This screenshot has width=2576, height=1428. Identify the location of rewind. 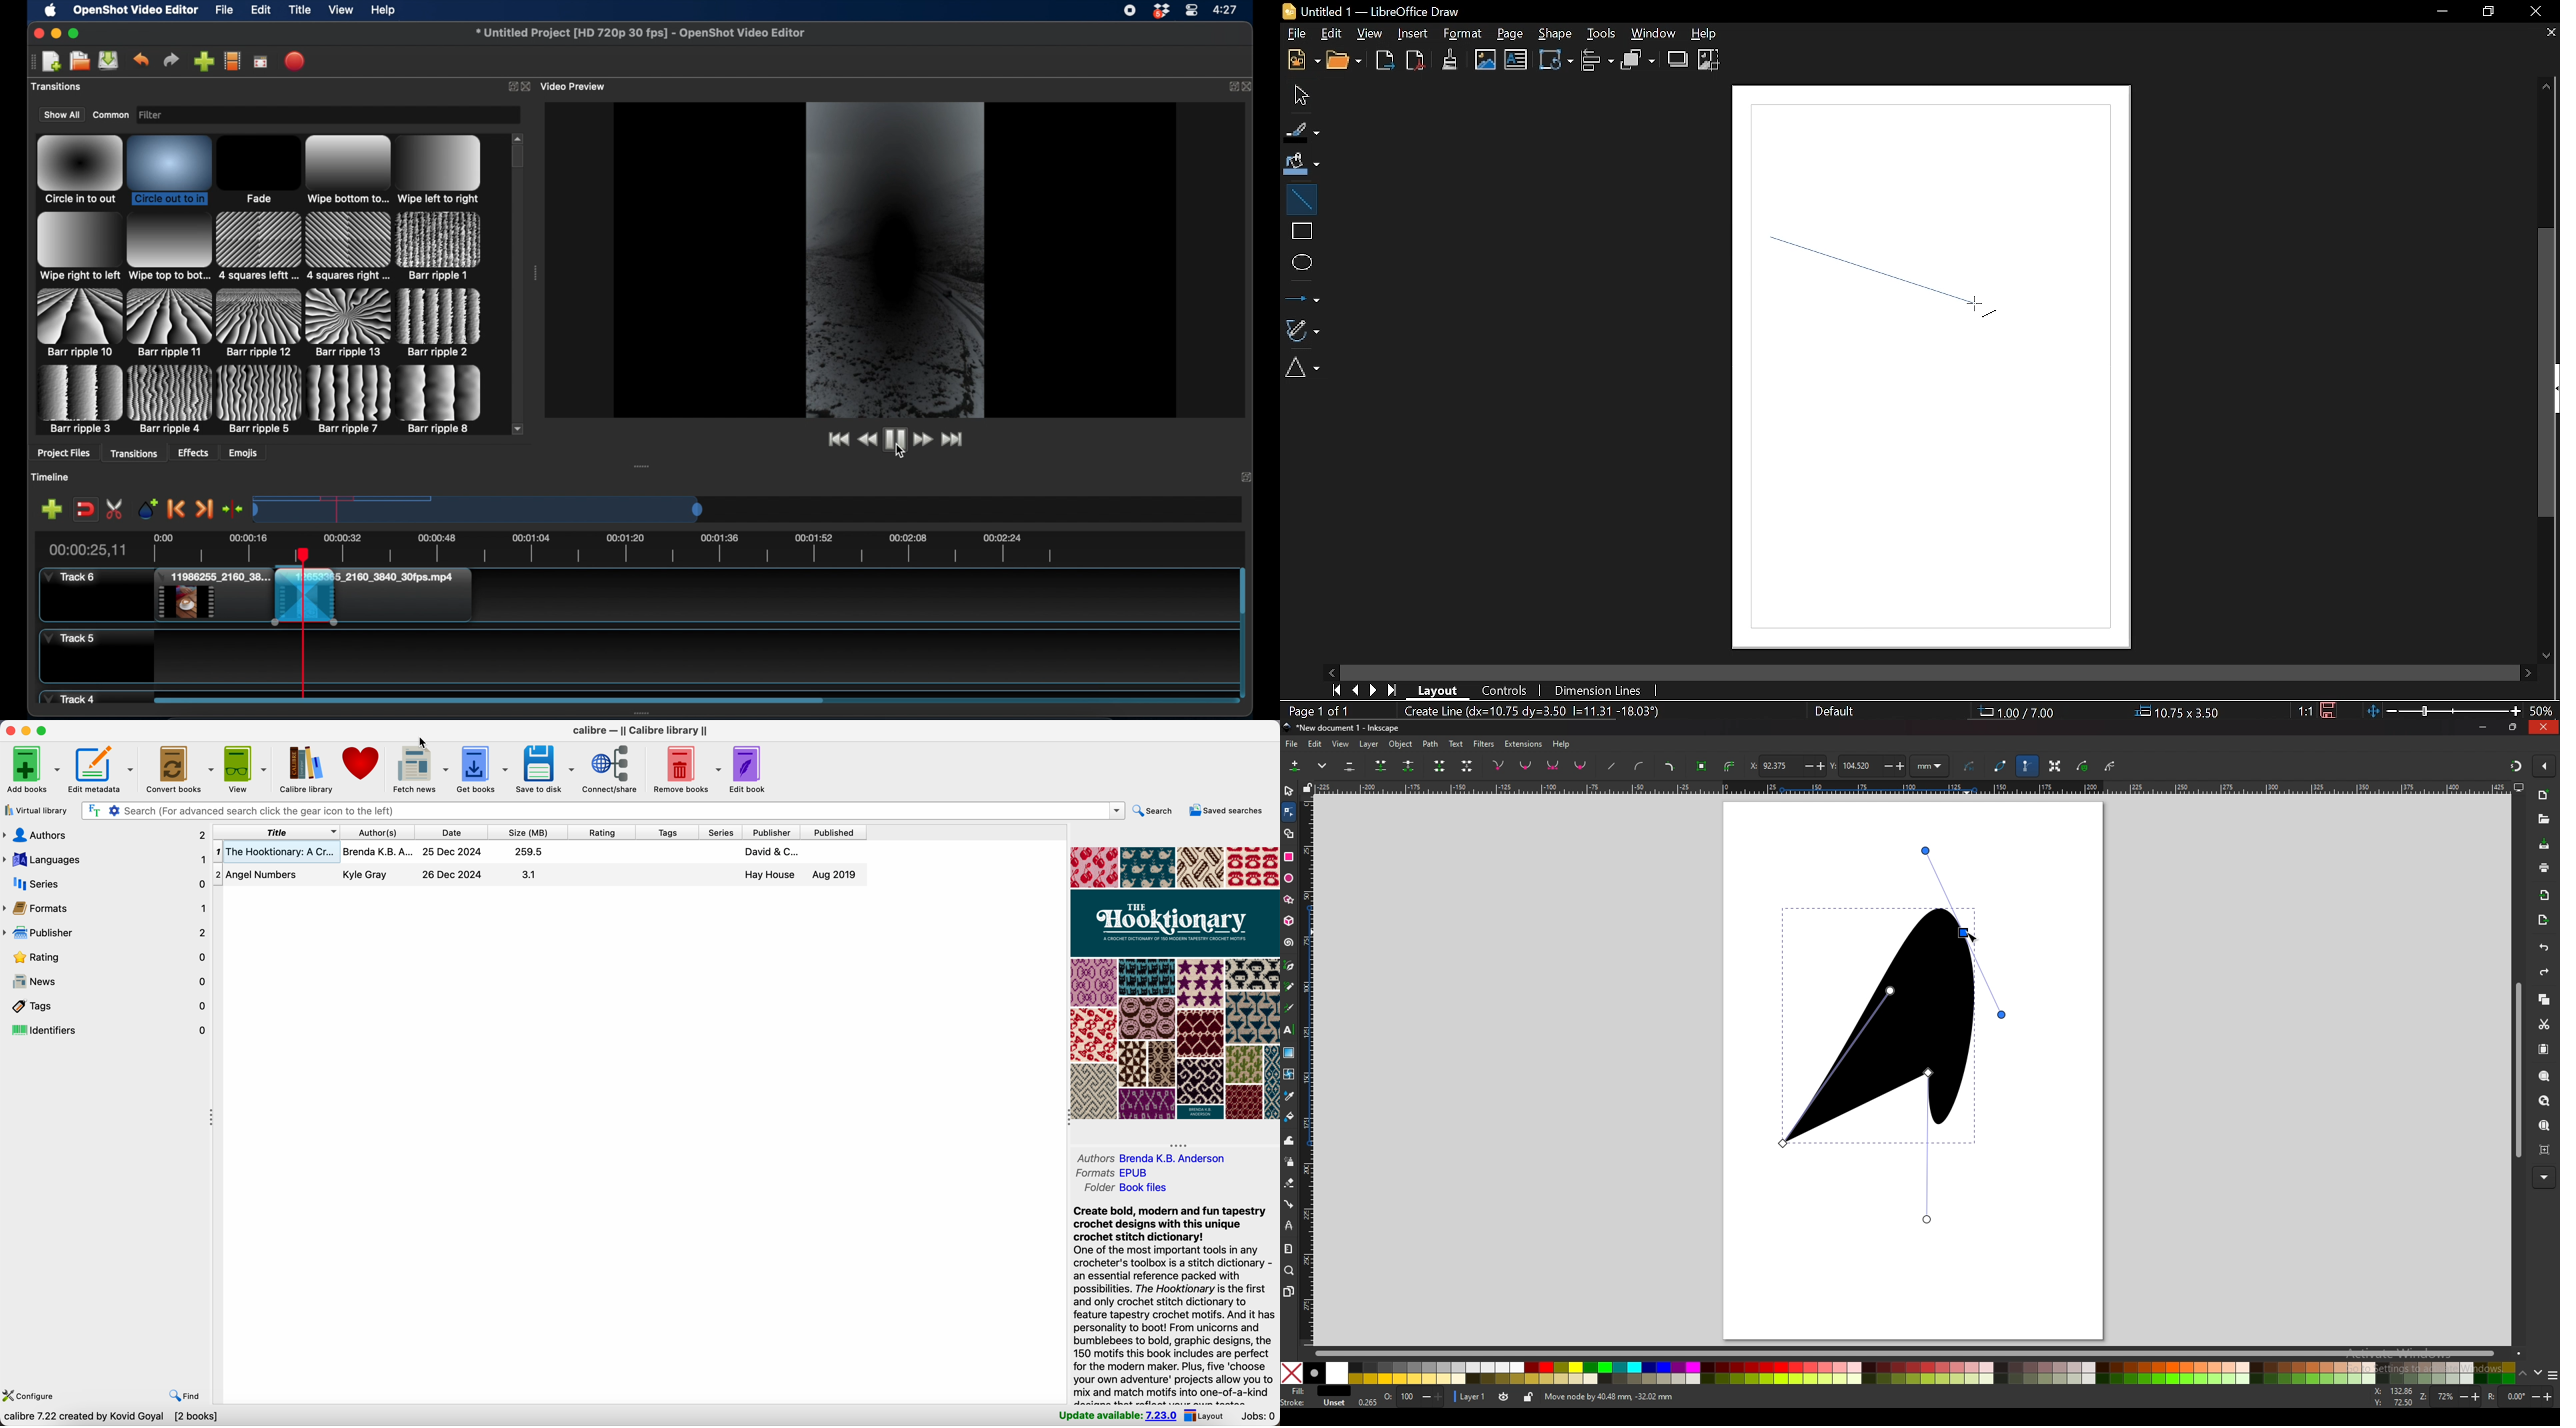
(868, 441).